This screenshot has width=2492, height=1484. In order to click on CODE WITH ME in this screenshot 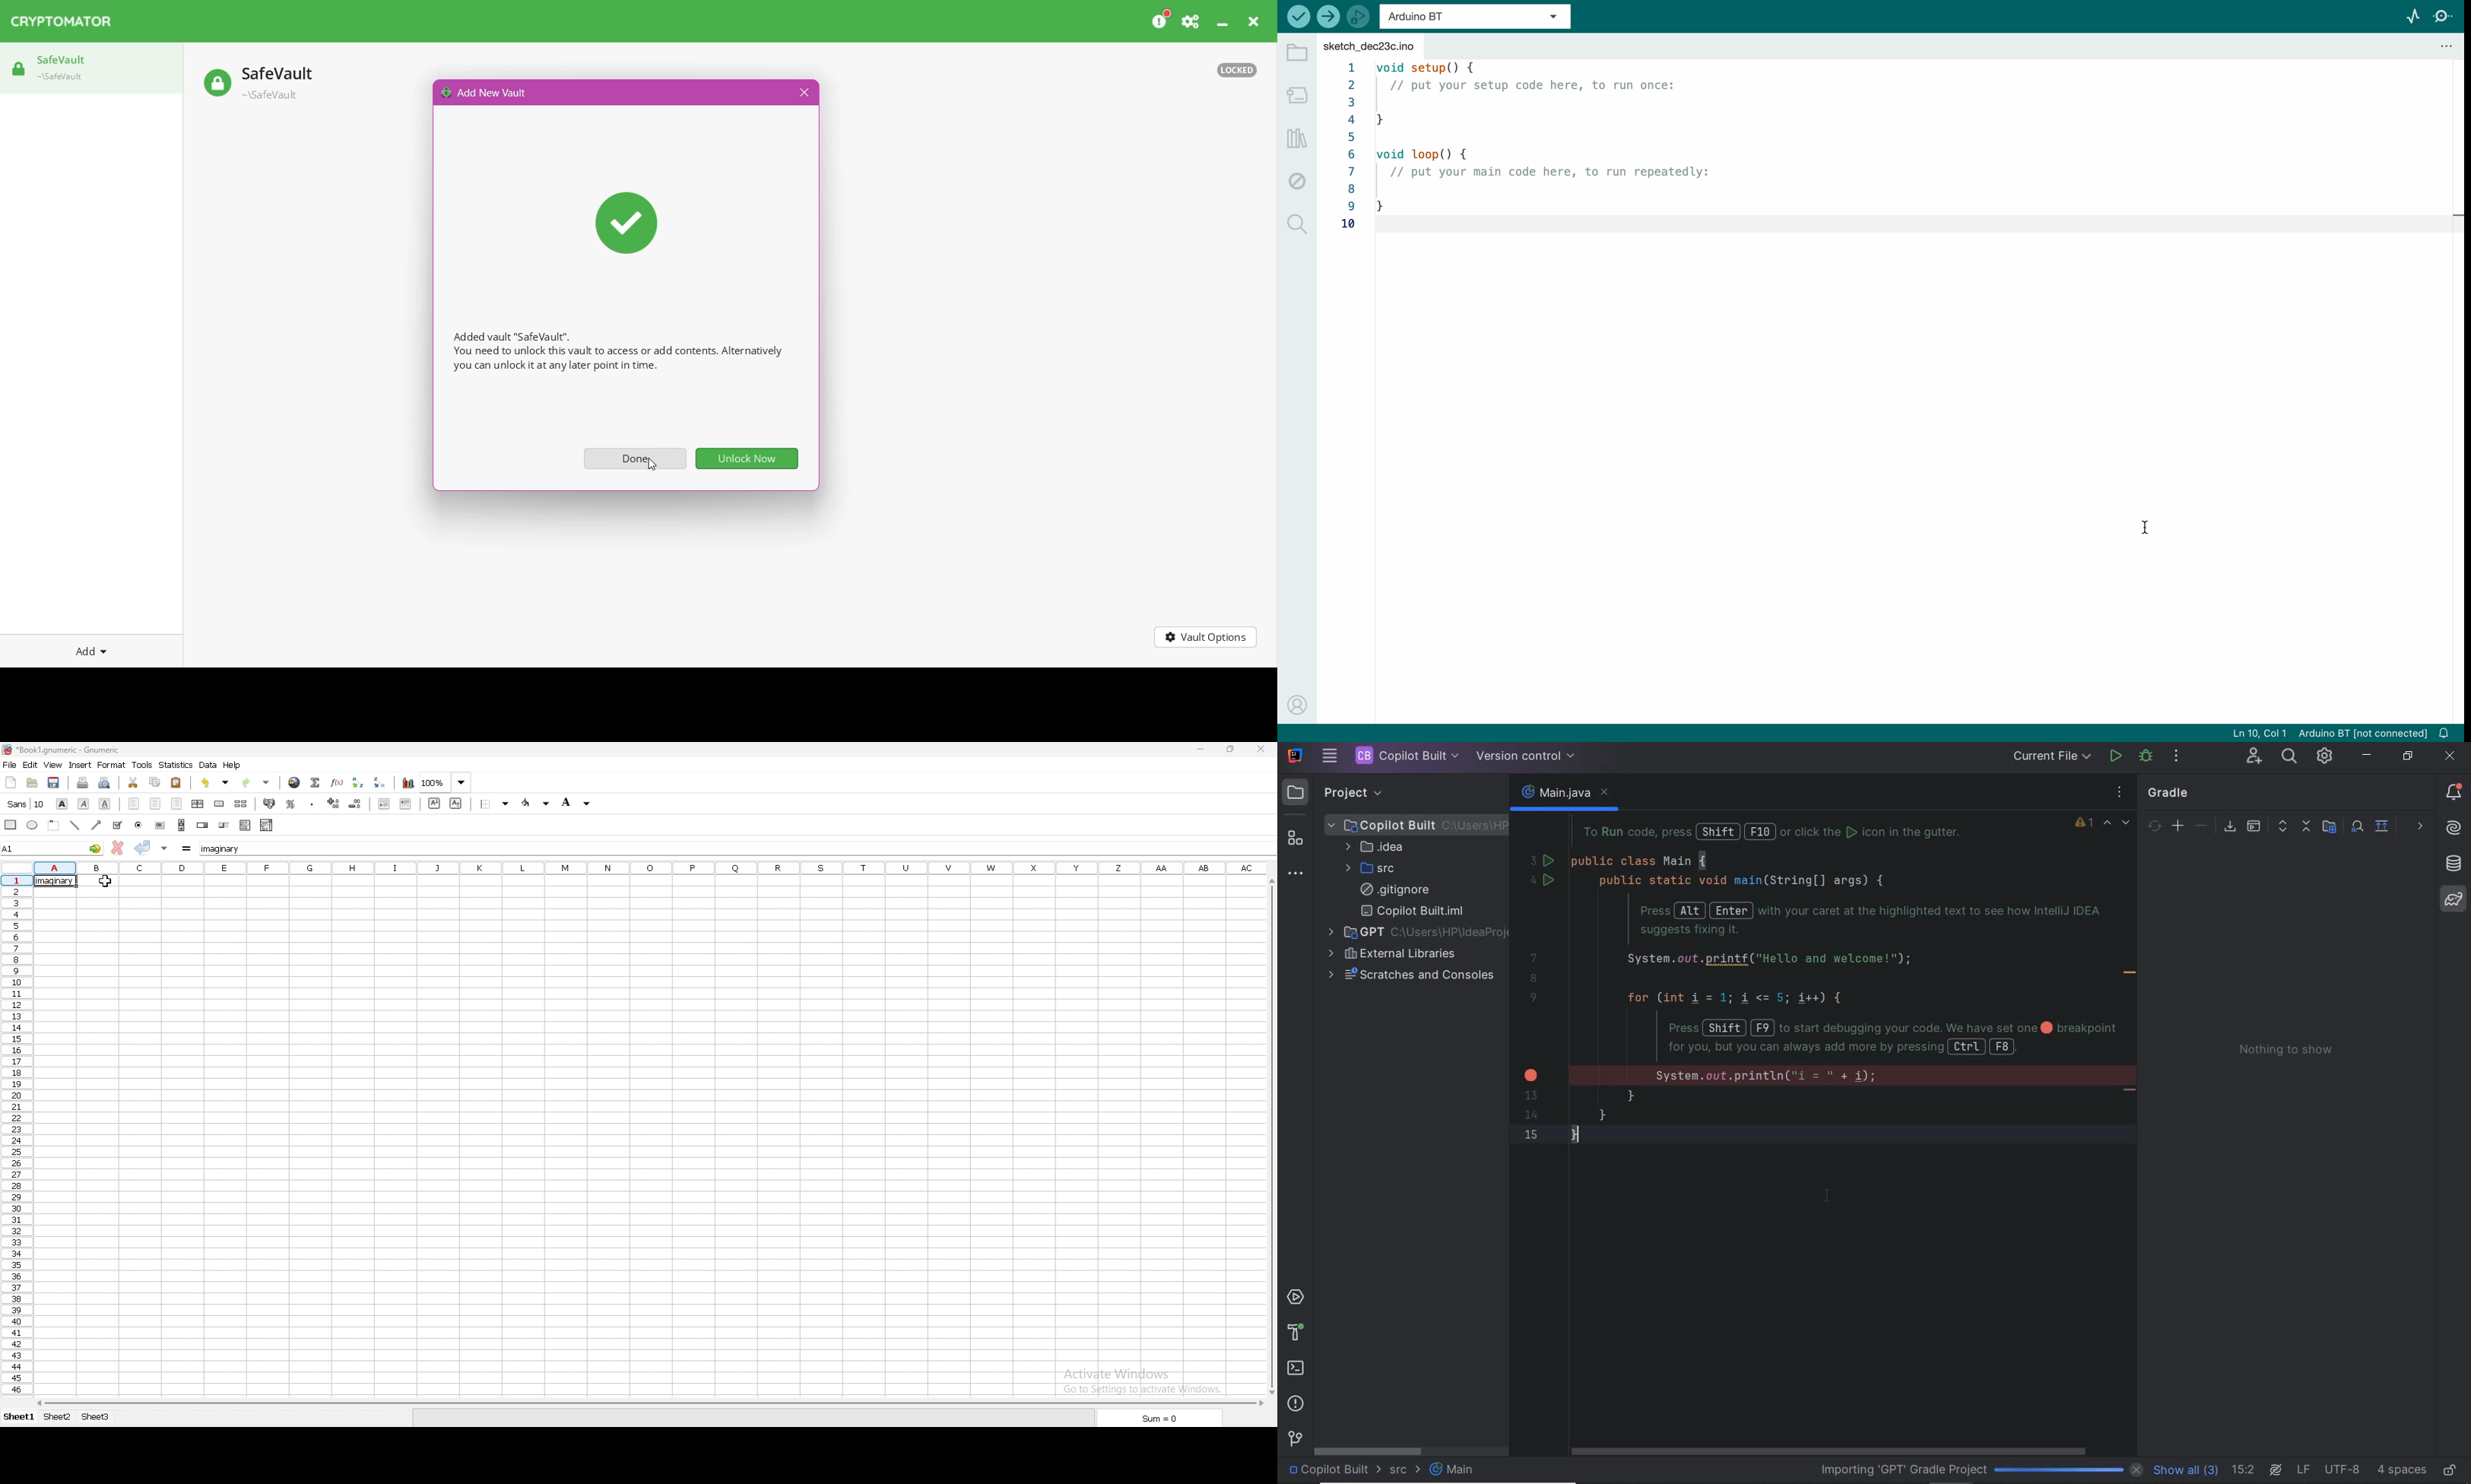, I will do `click(2254, 758)`.